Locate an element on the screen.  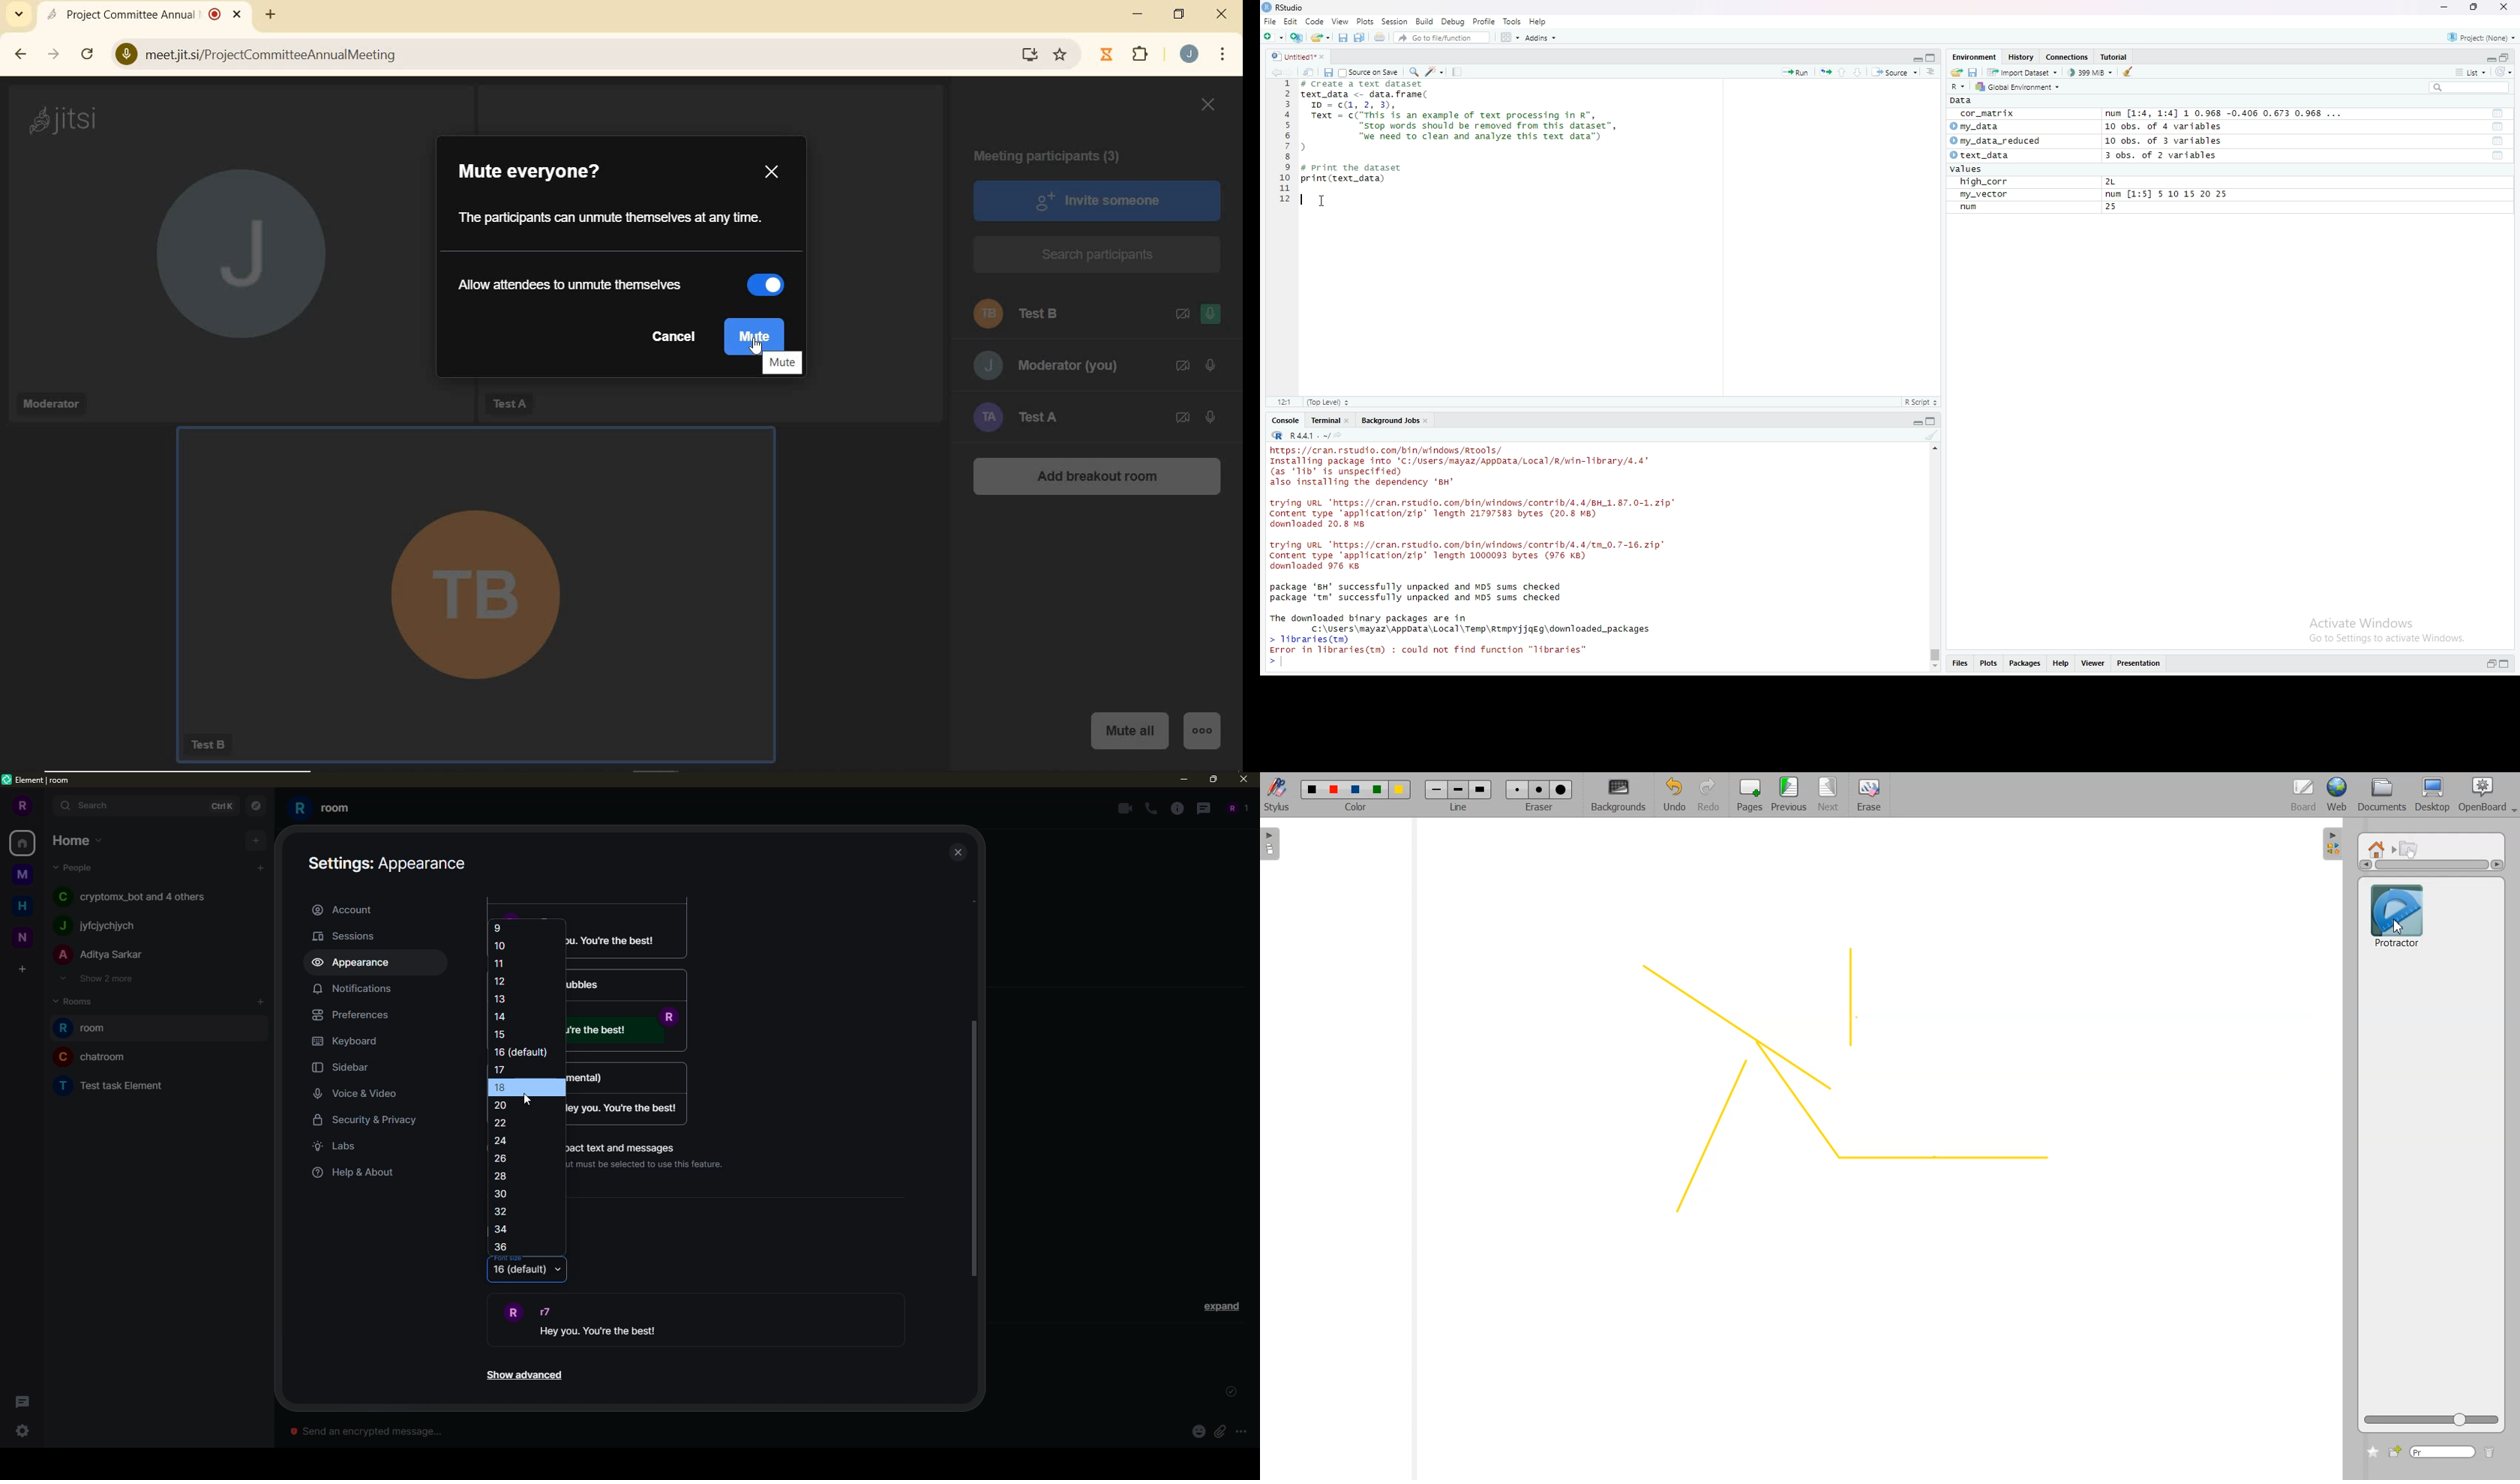
preferences is located at coordinates (356, 1015).